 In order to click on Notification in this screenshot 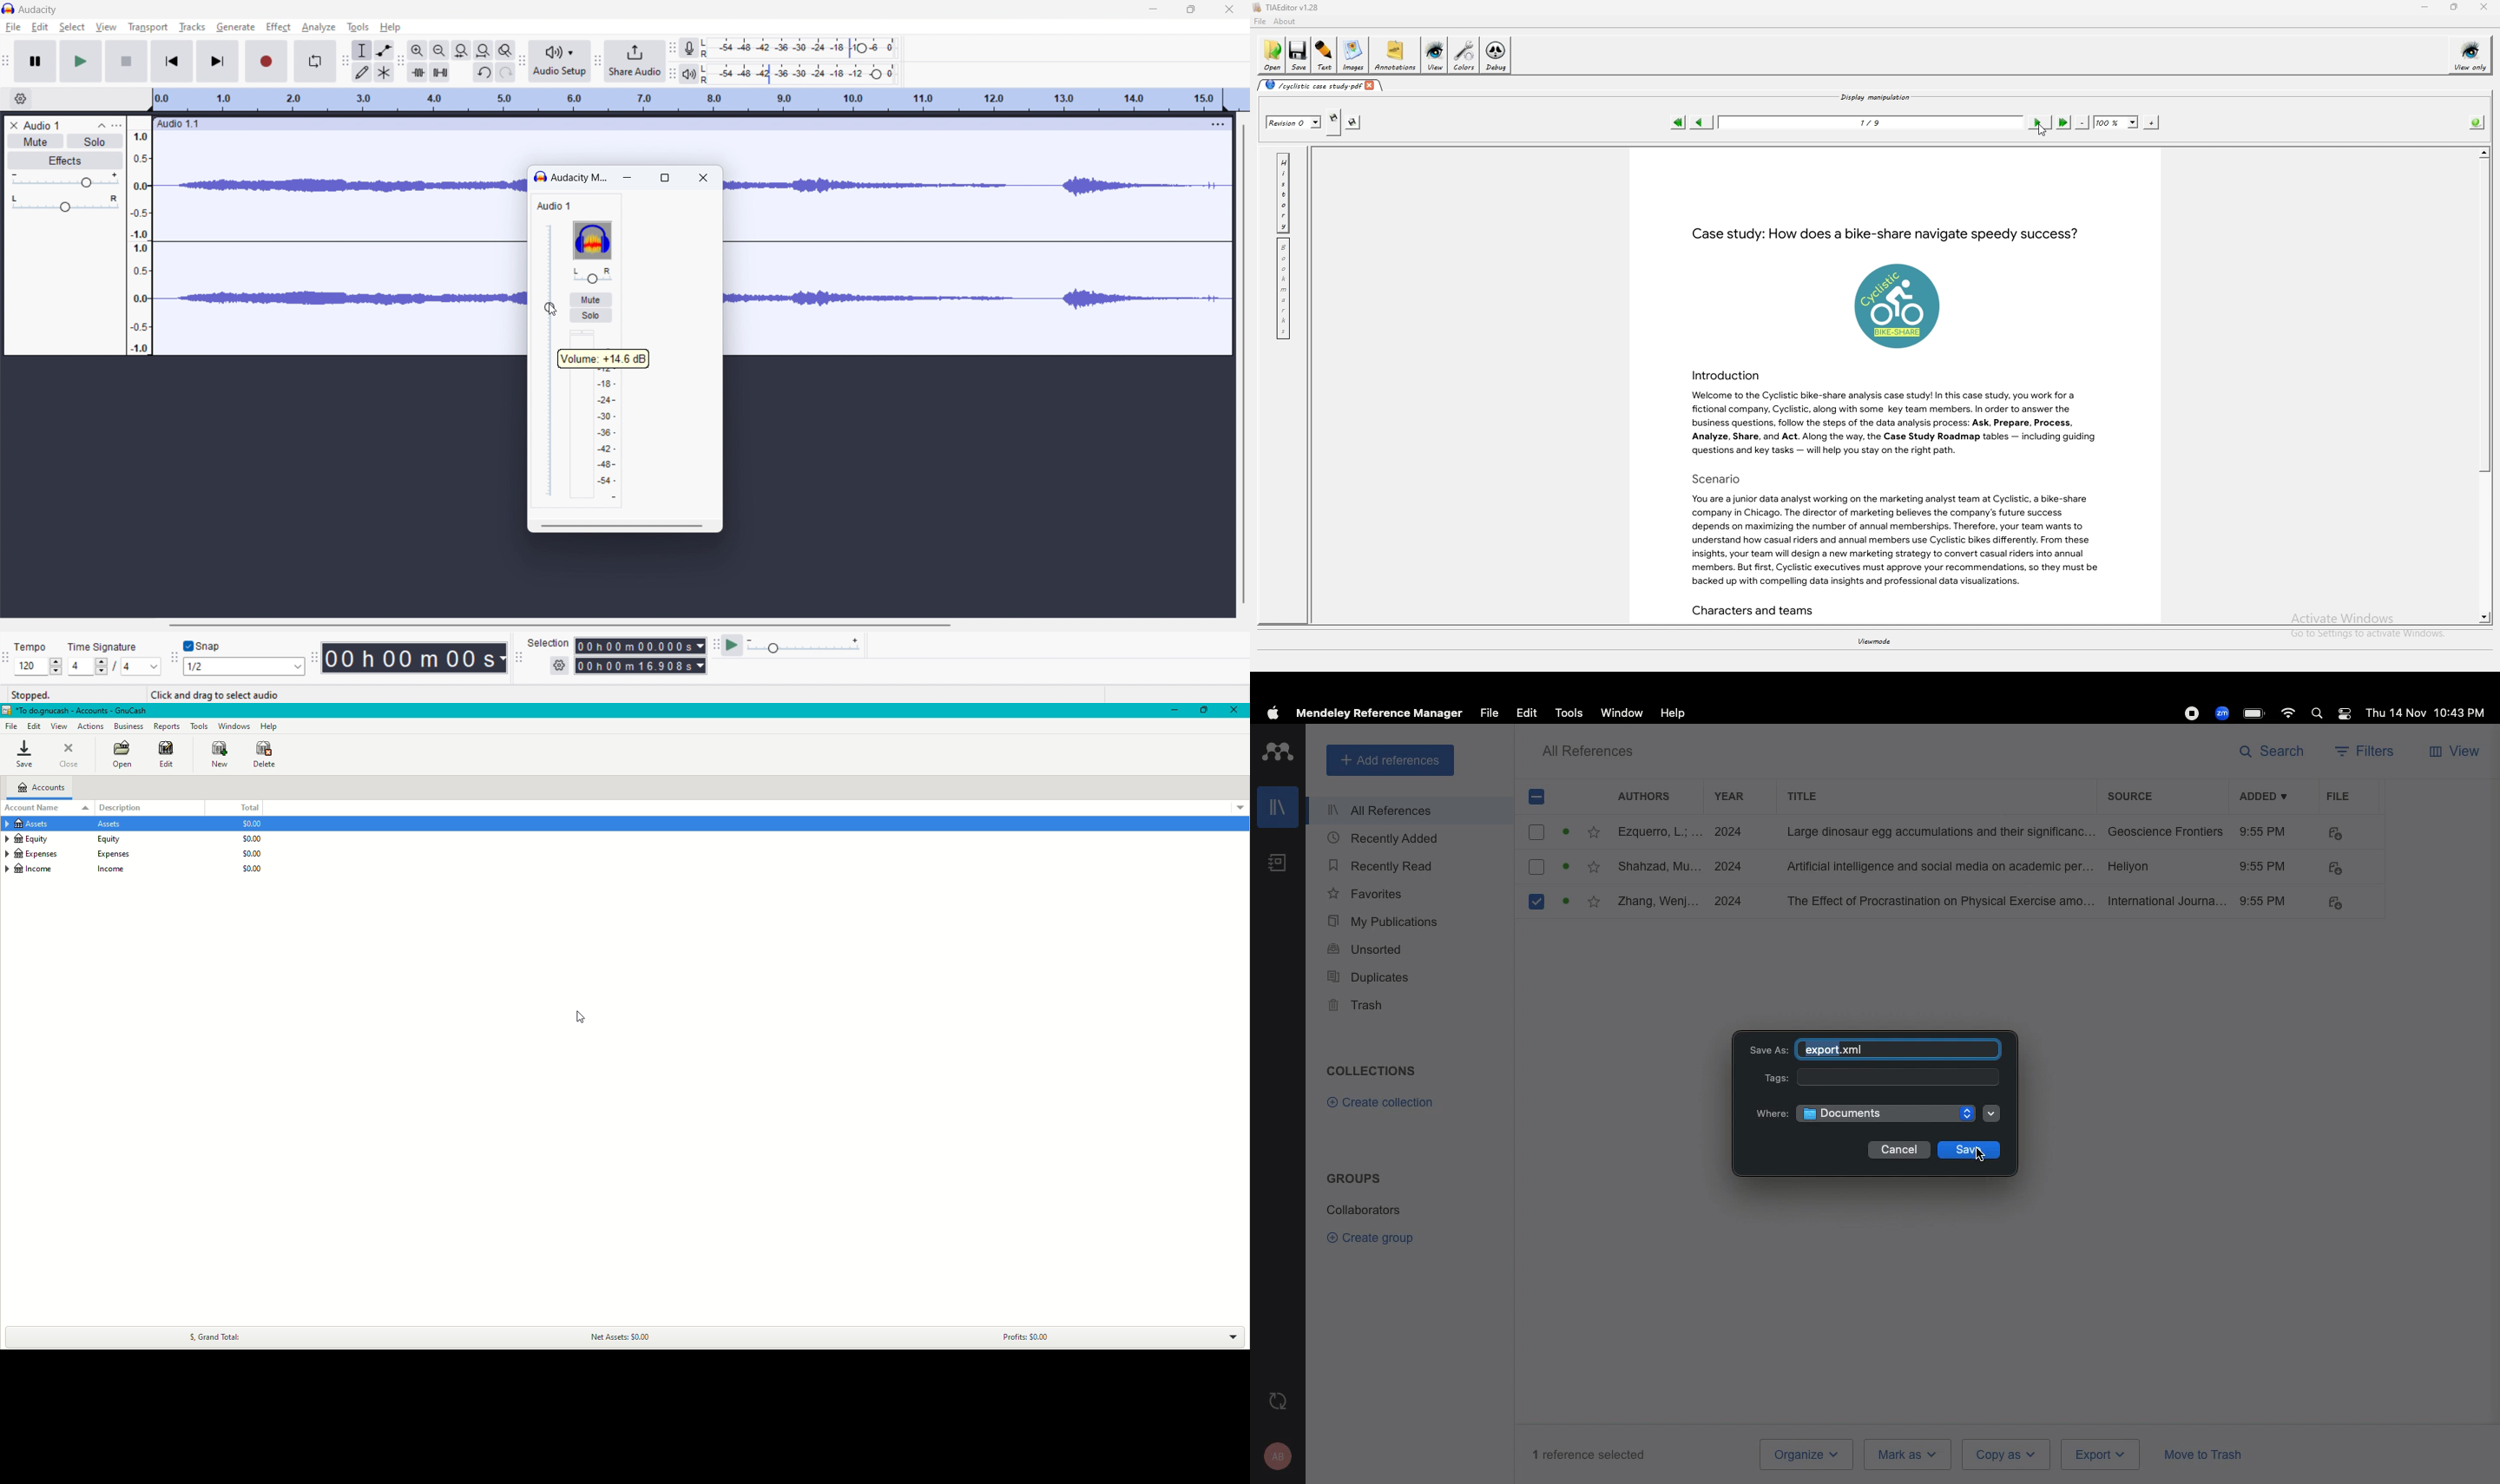, I will do `click(2347, 713)`.